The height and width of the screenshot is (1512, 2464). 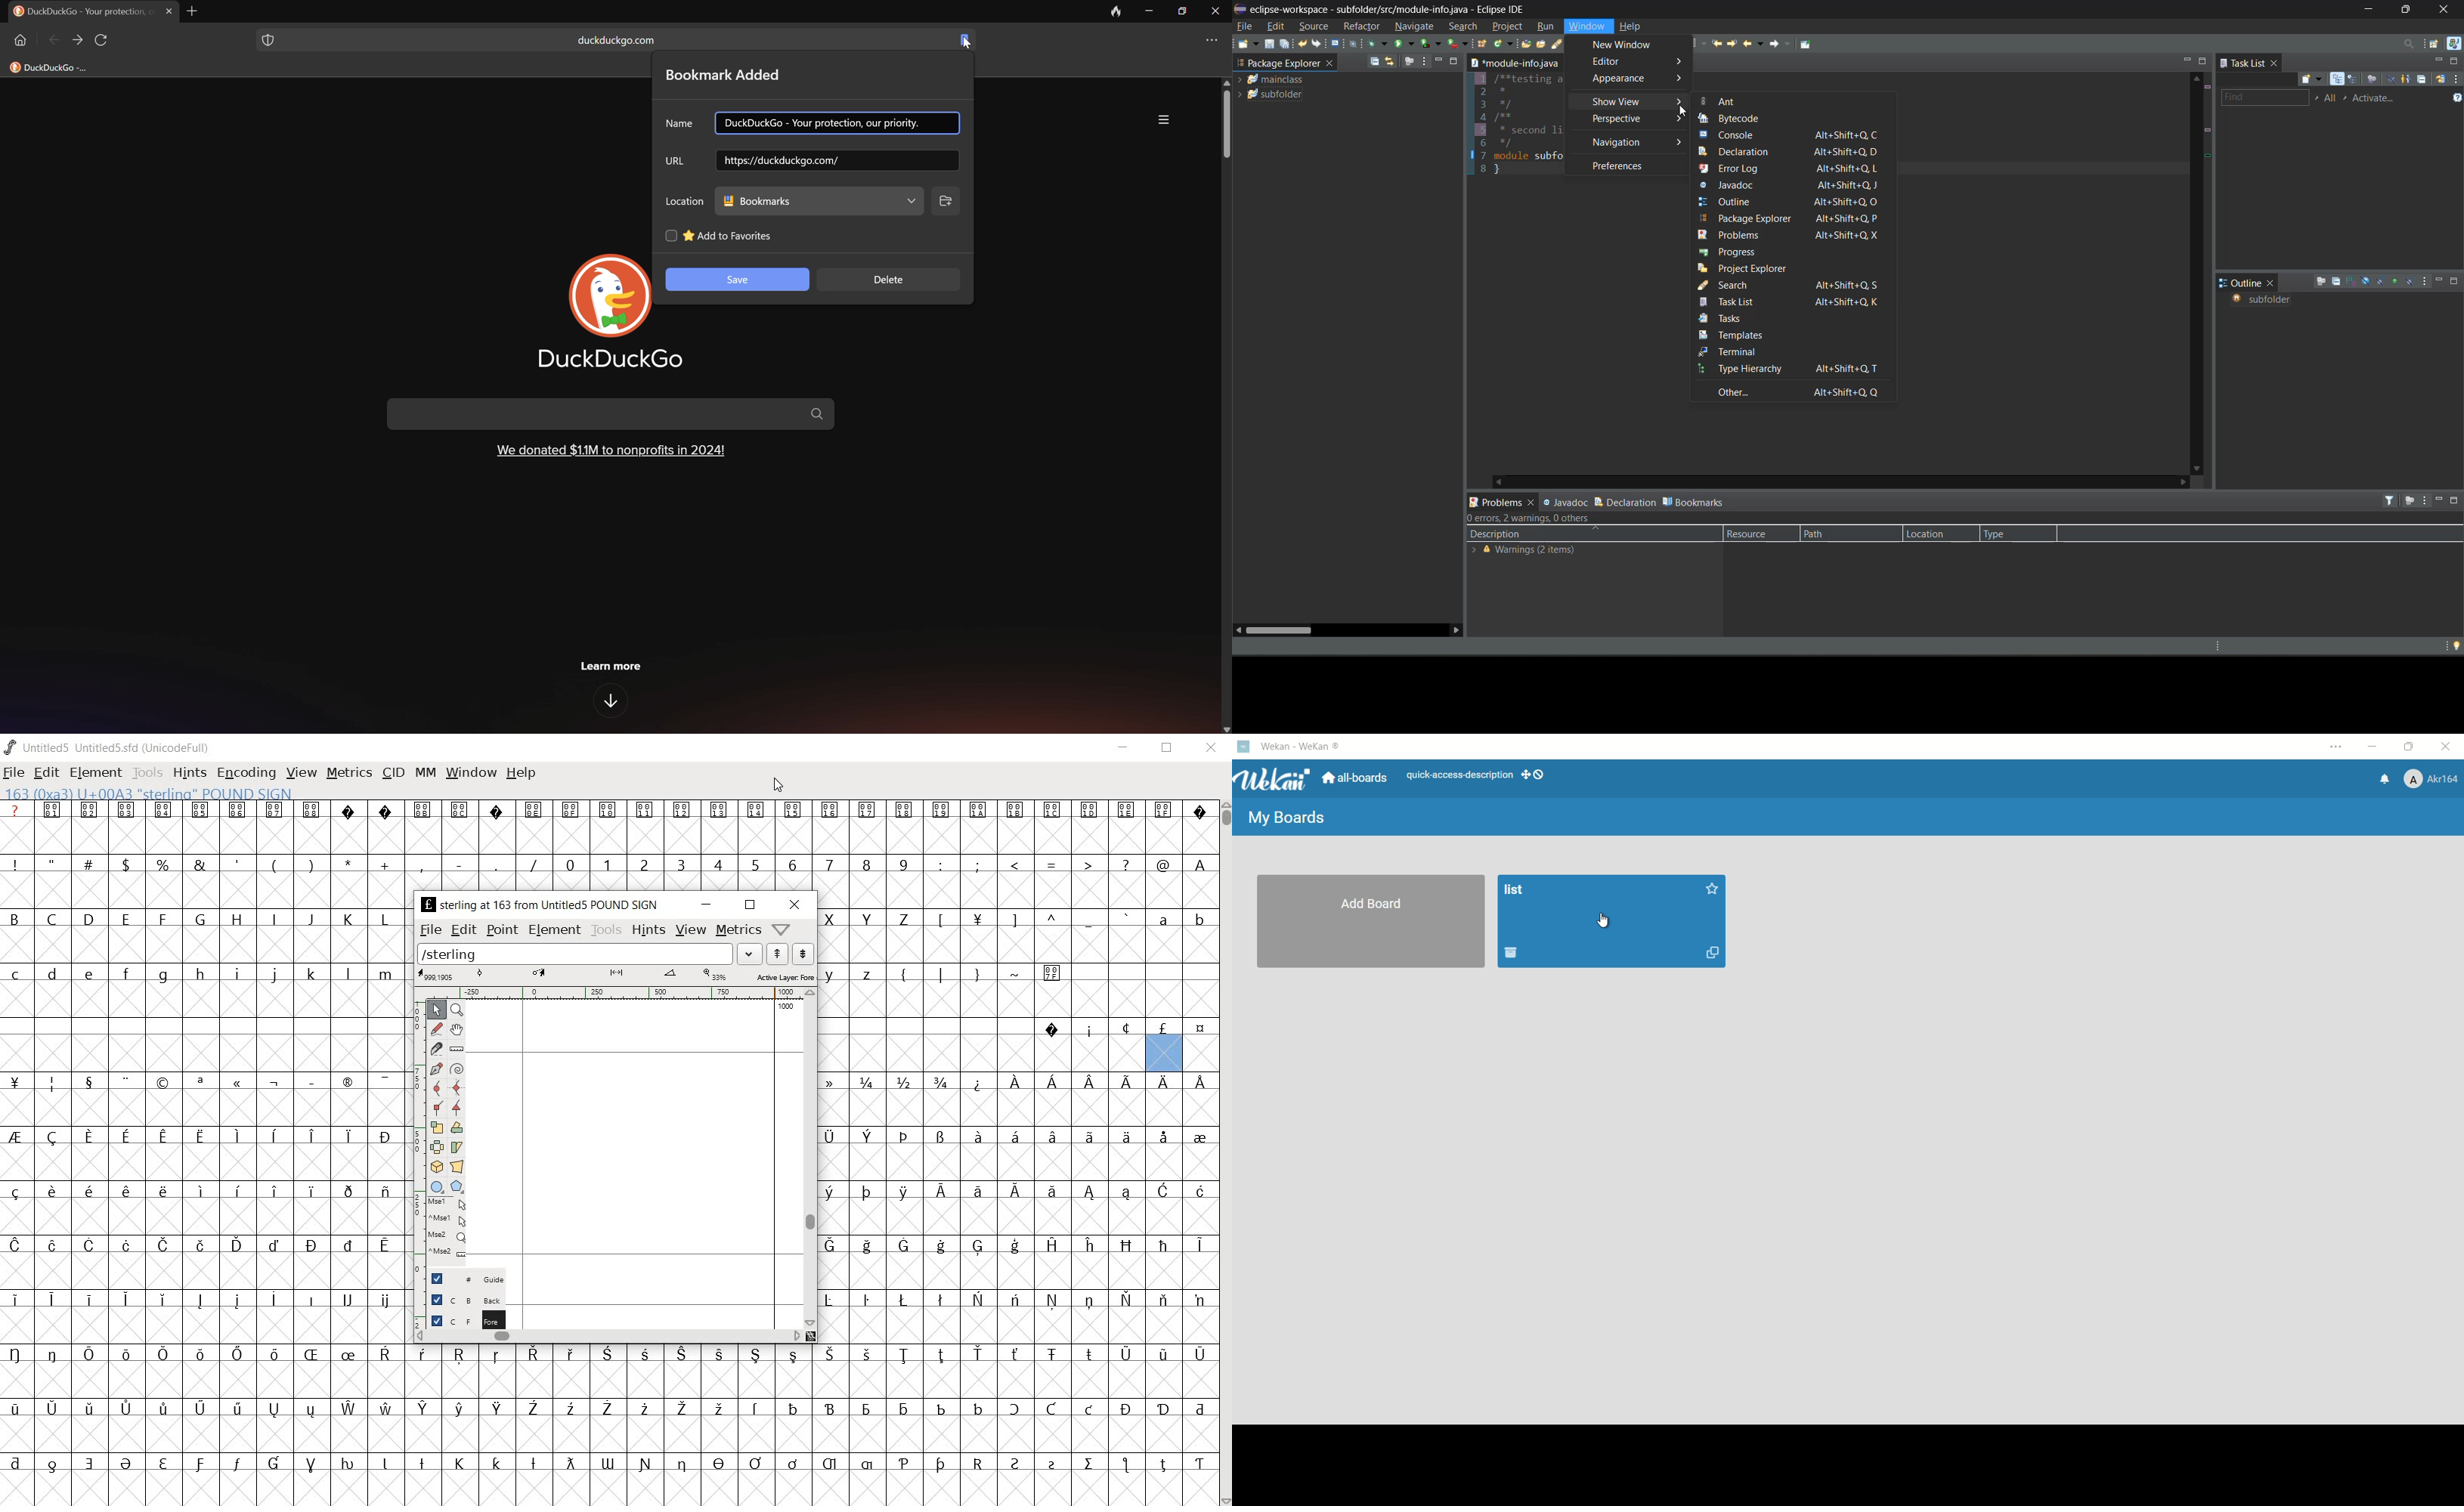 What do you see at coordinates (147, 774) in the screenshot?
I see `Tools` at bounding box center [147, 774].